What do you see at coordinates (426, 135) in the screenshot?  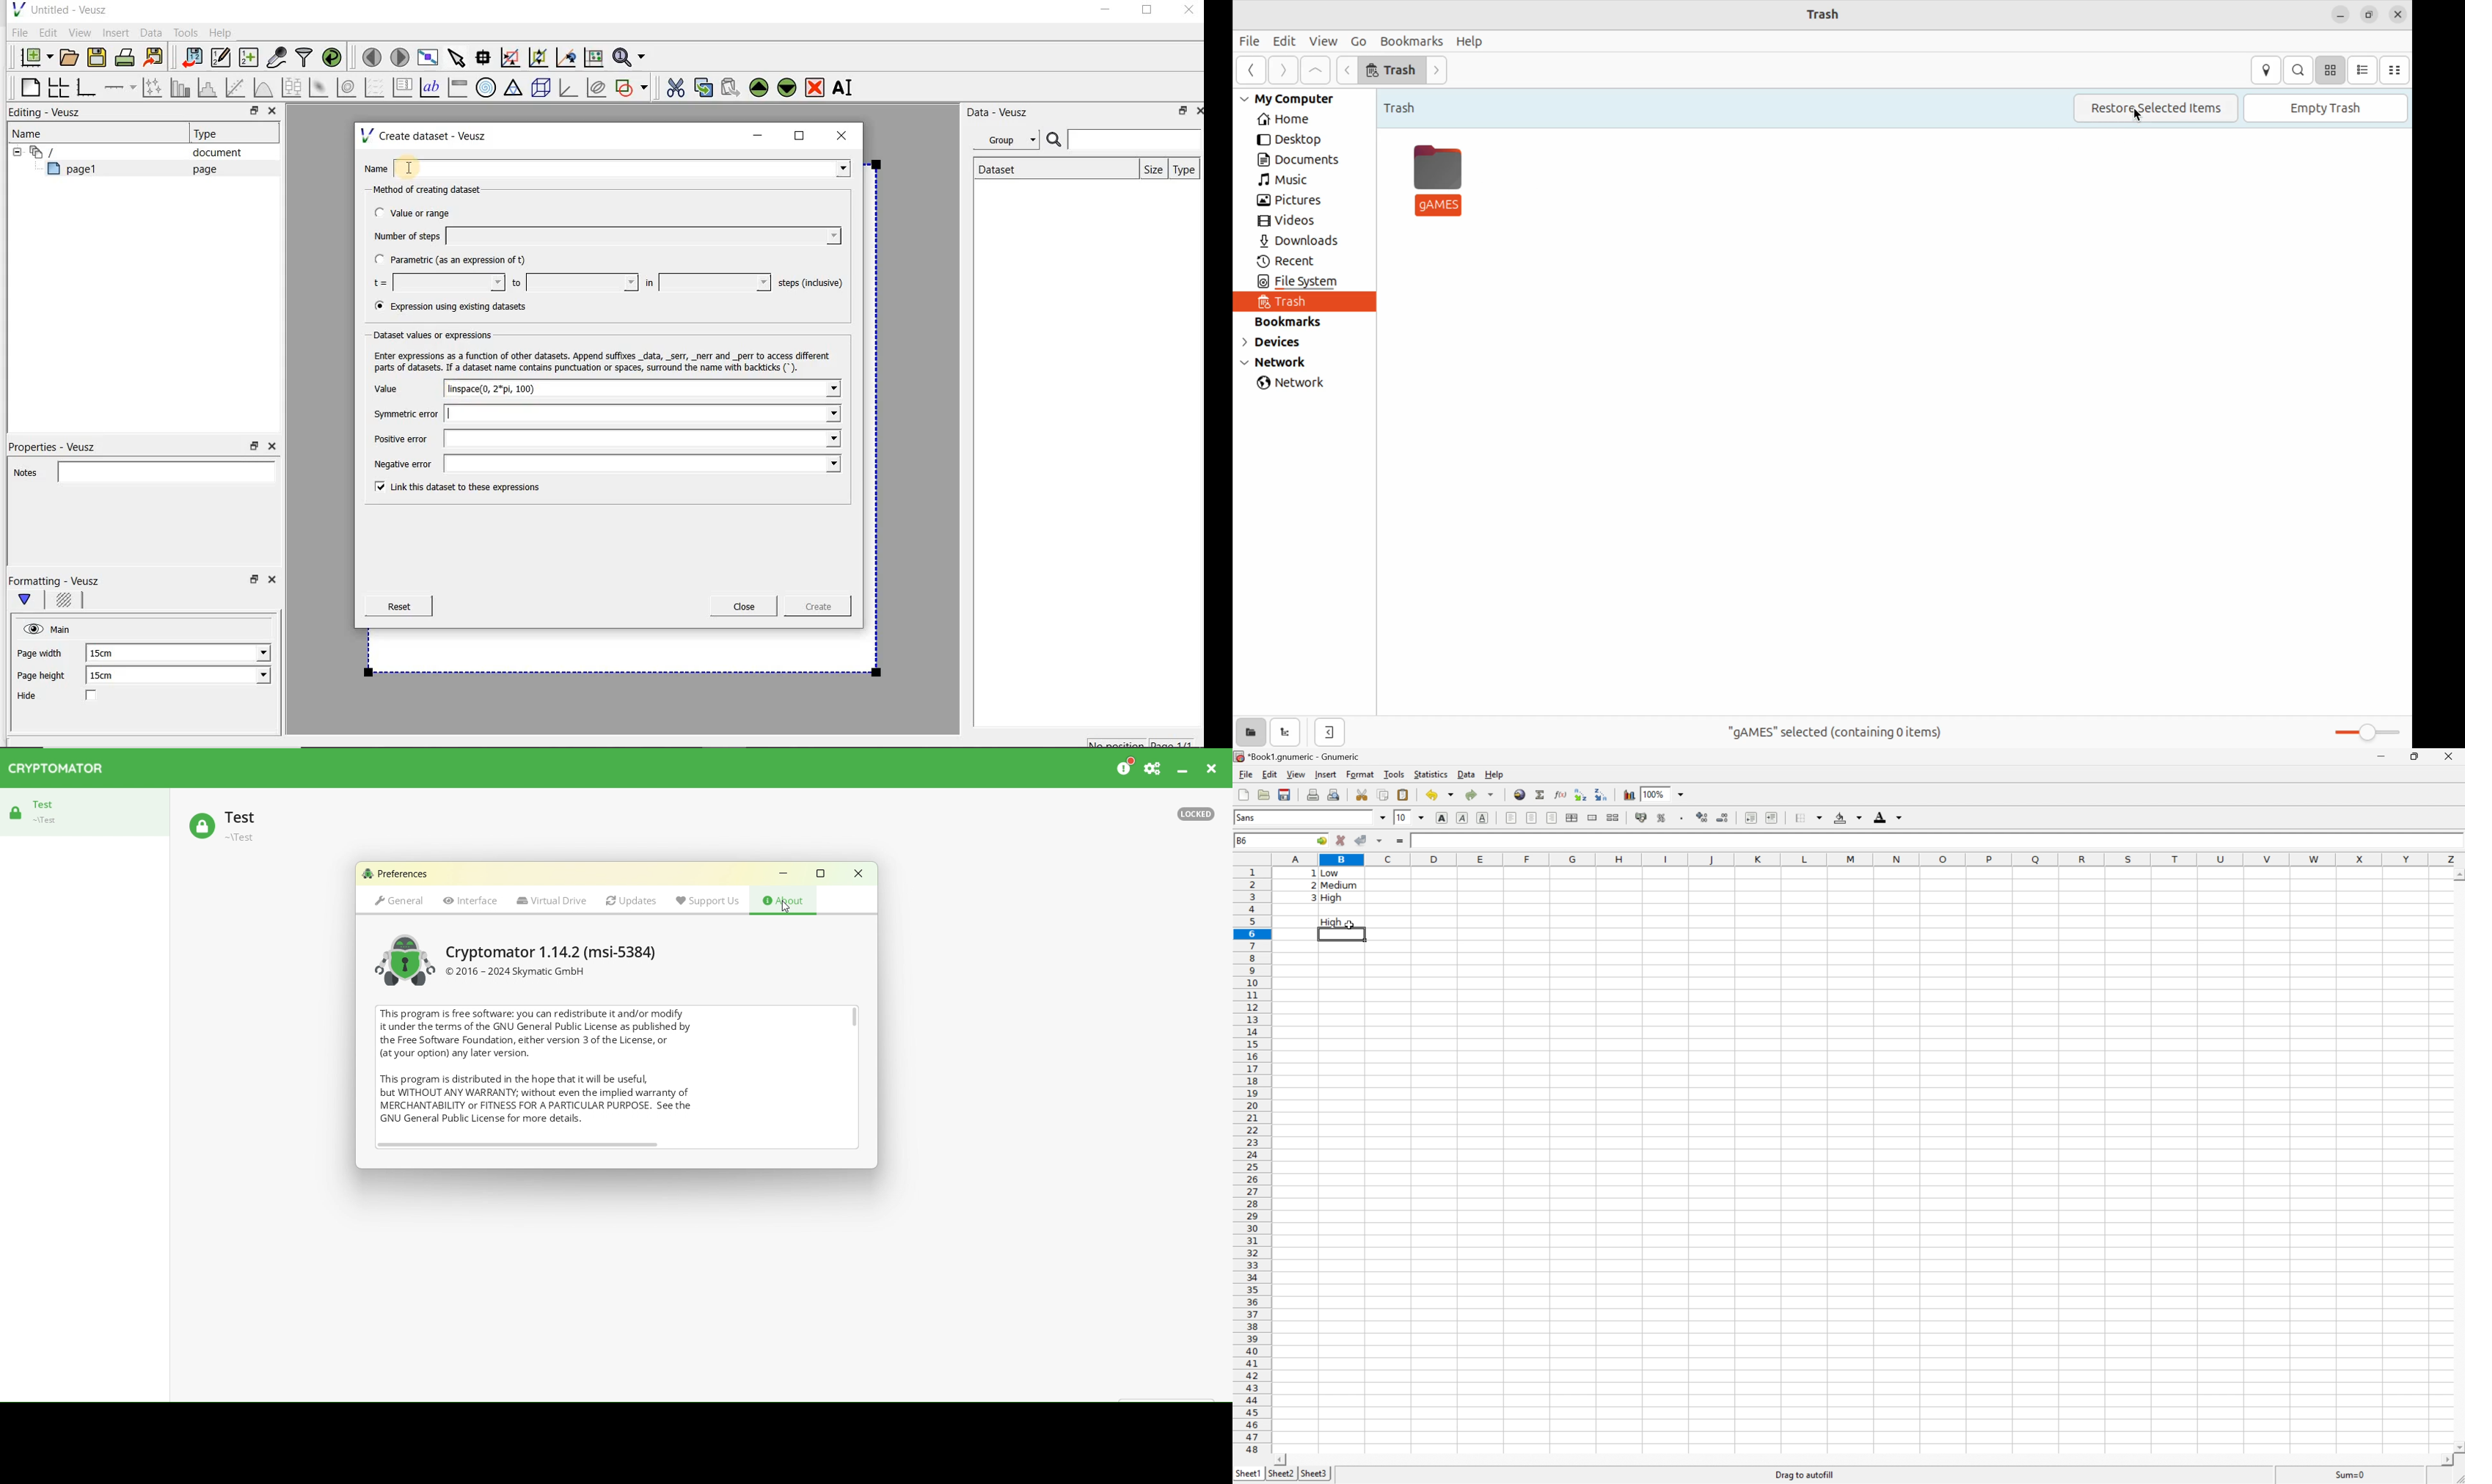 I see `Create dataset - Veusz` at bounding box center [426, 135].